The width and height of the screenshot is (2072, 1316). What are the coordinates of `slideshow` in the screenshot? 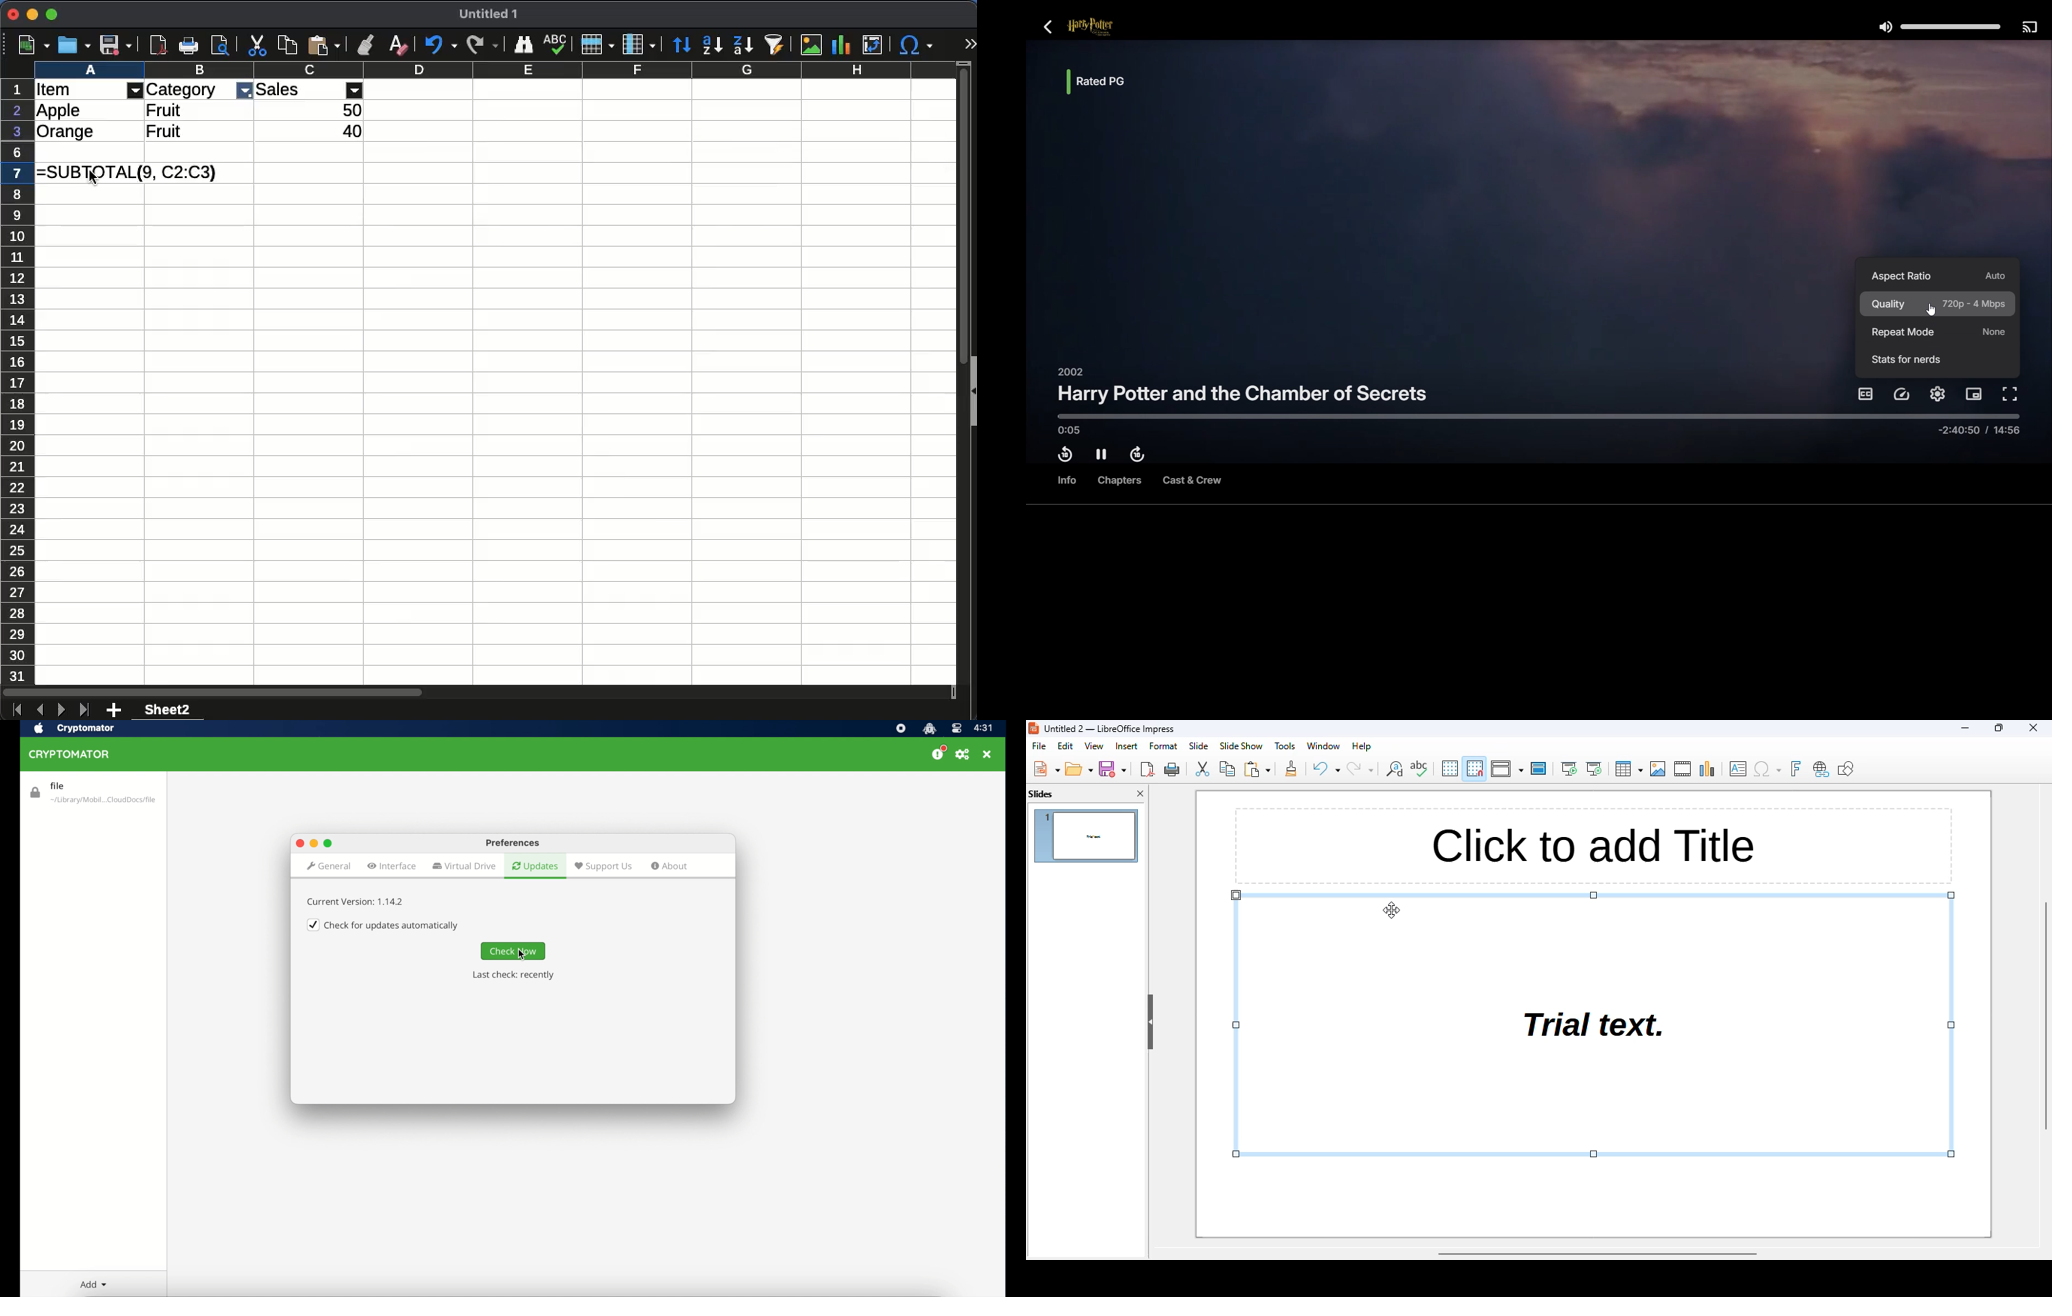 It's located at (1241, 746).